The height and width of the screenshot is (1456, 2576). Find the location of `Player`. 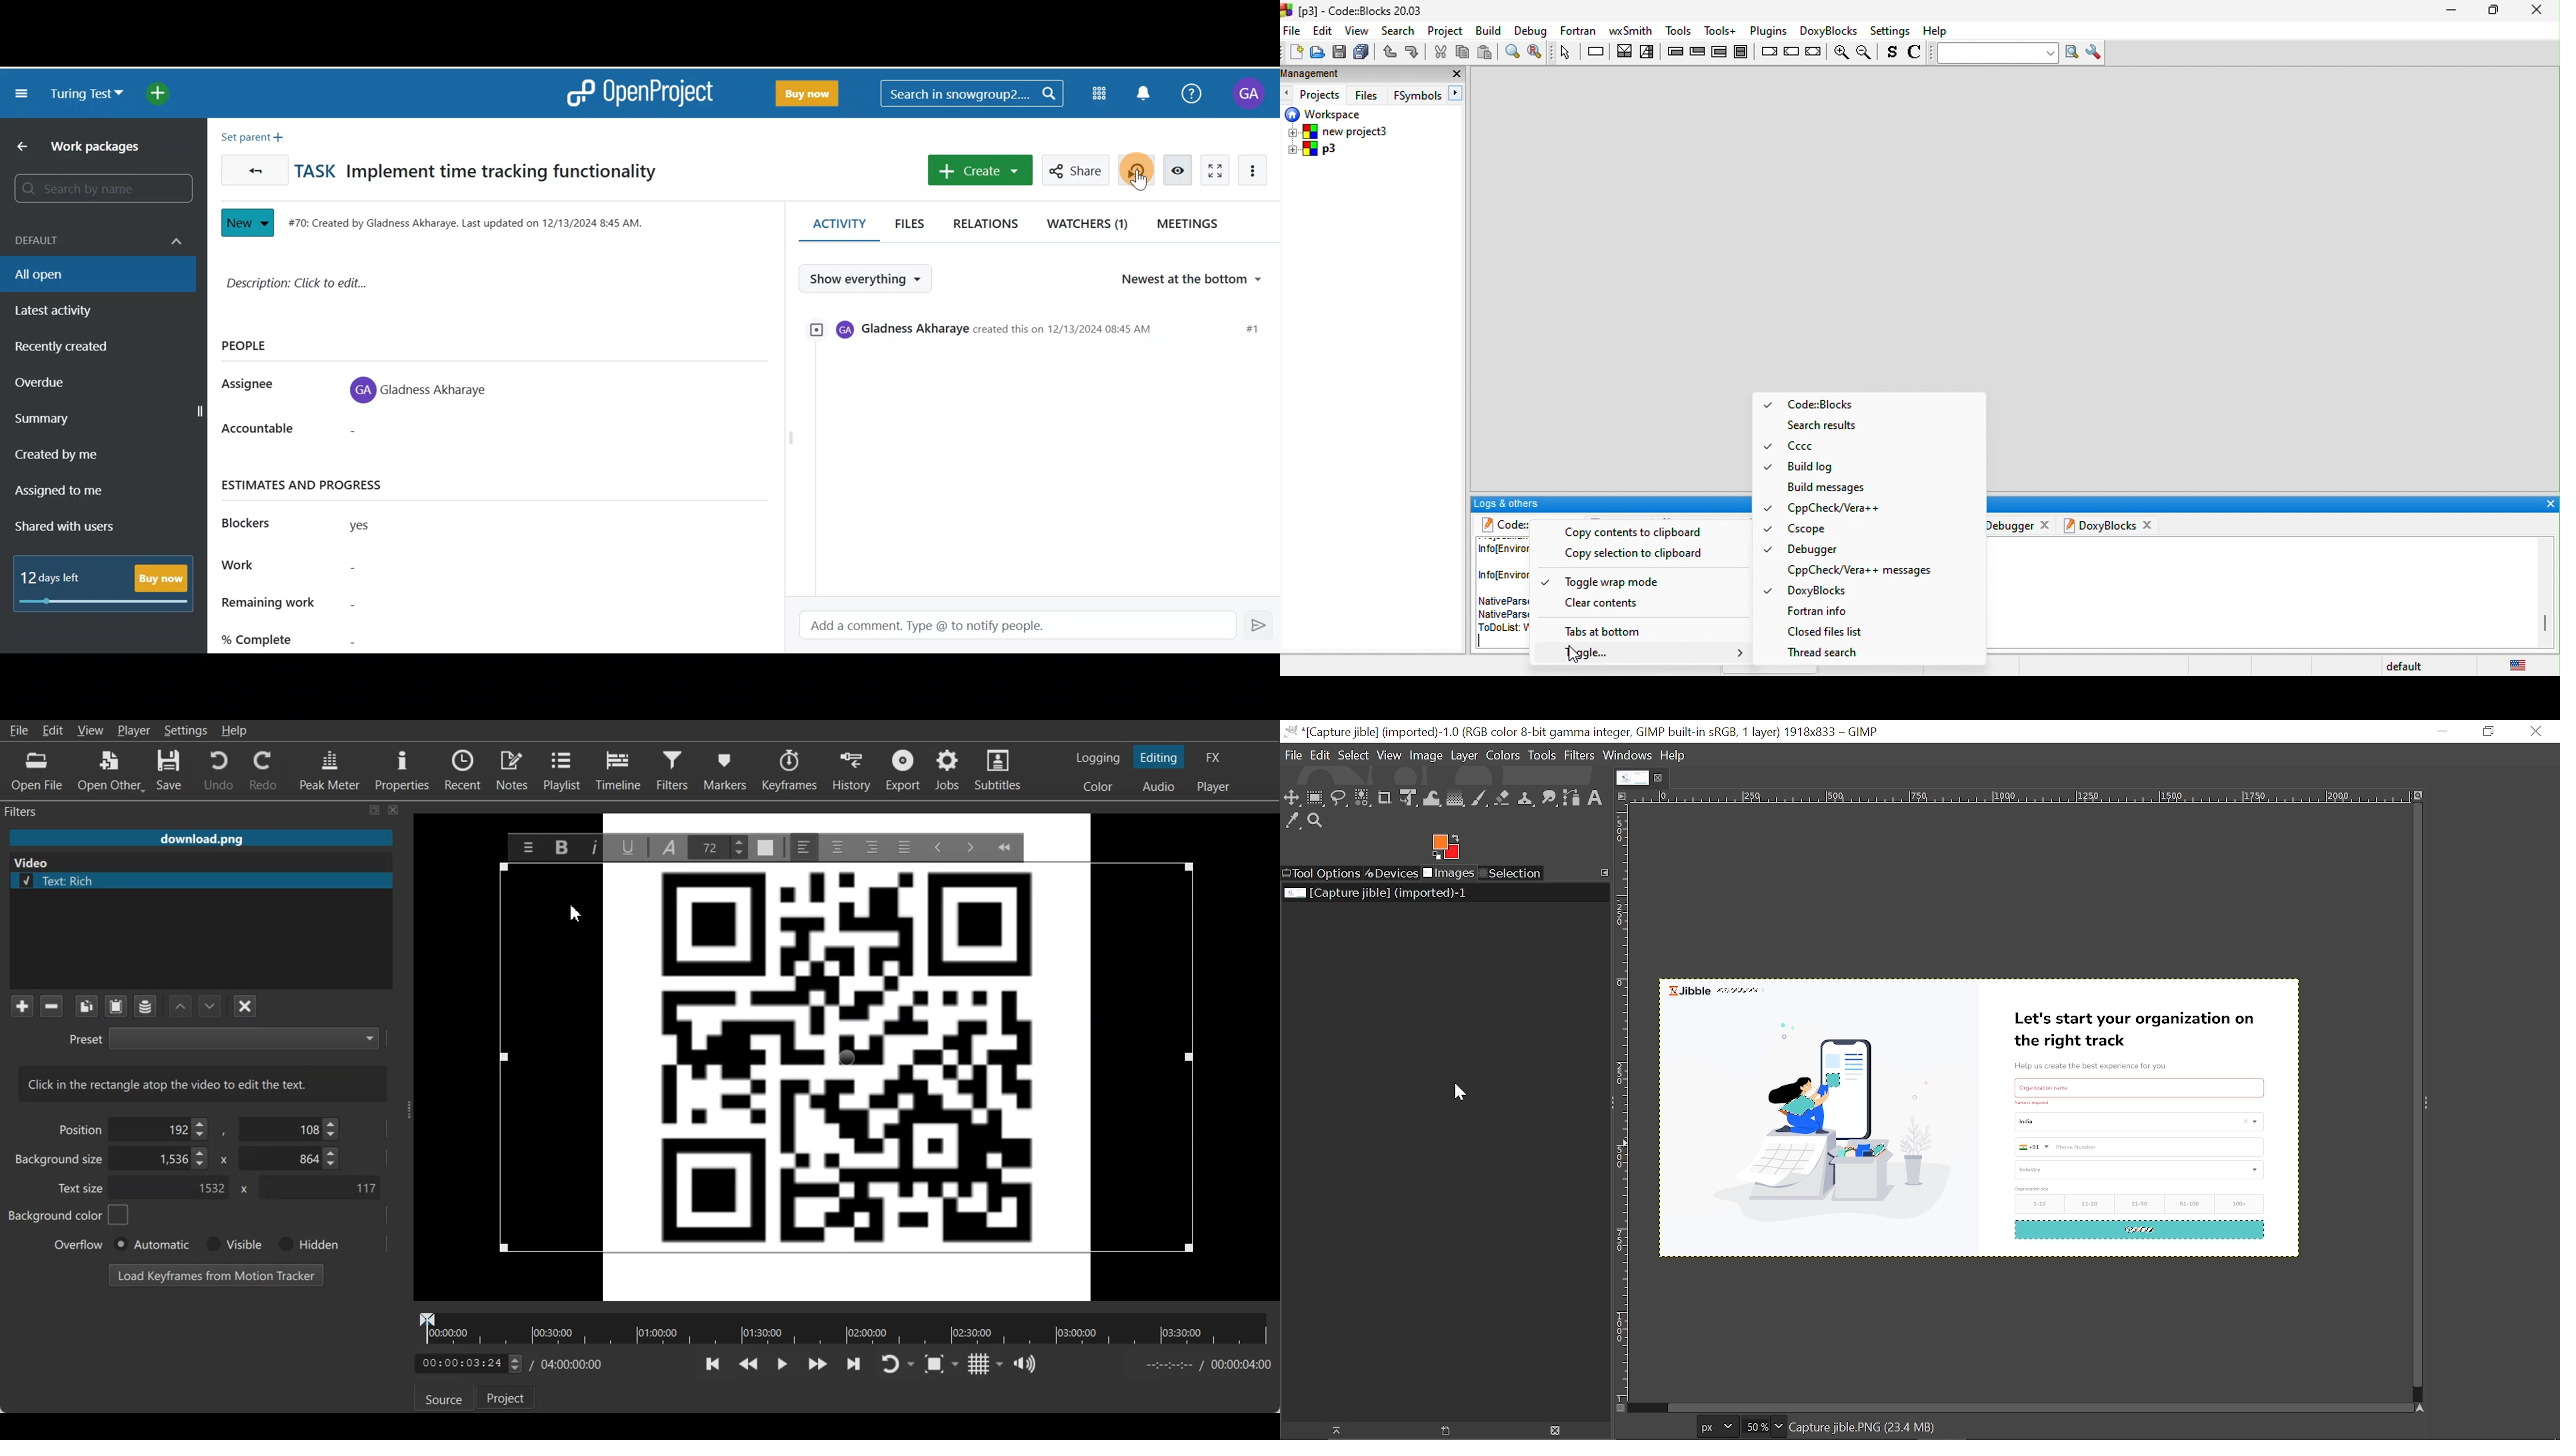

Player is located at coordinates (135, 730).